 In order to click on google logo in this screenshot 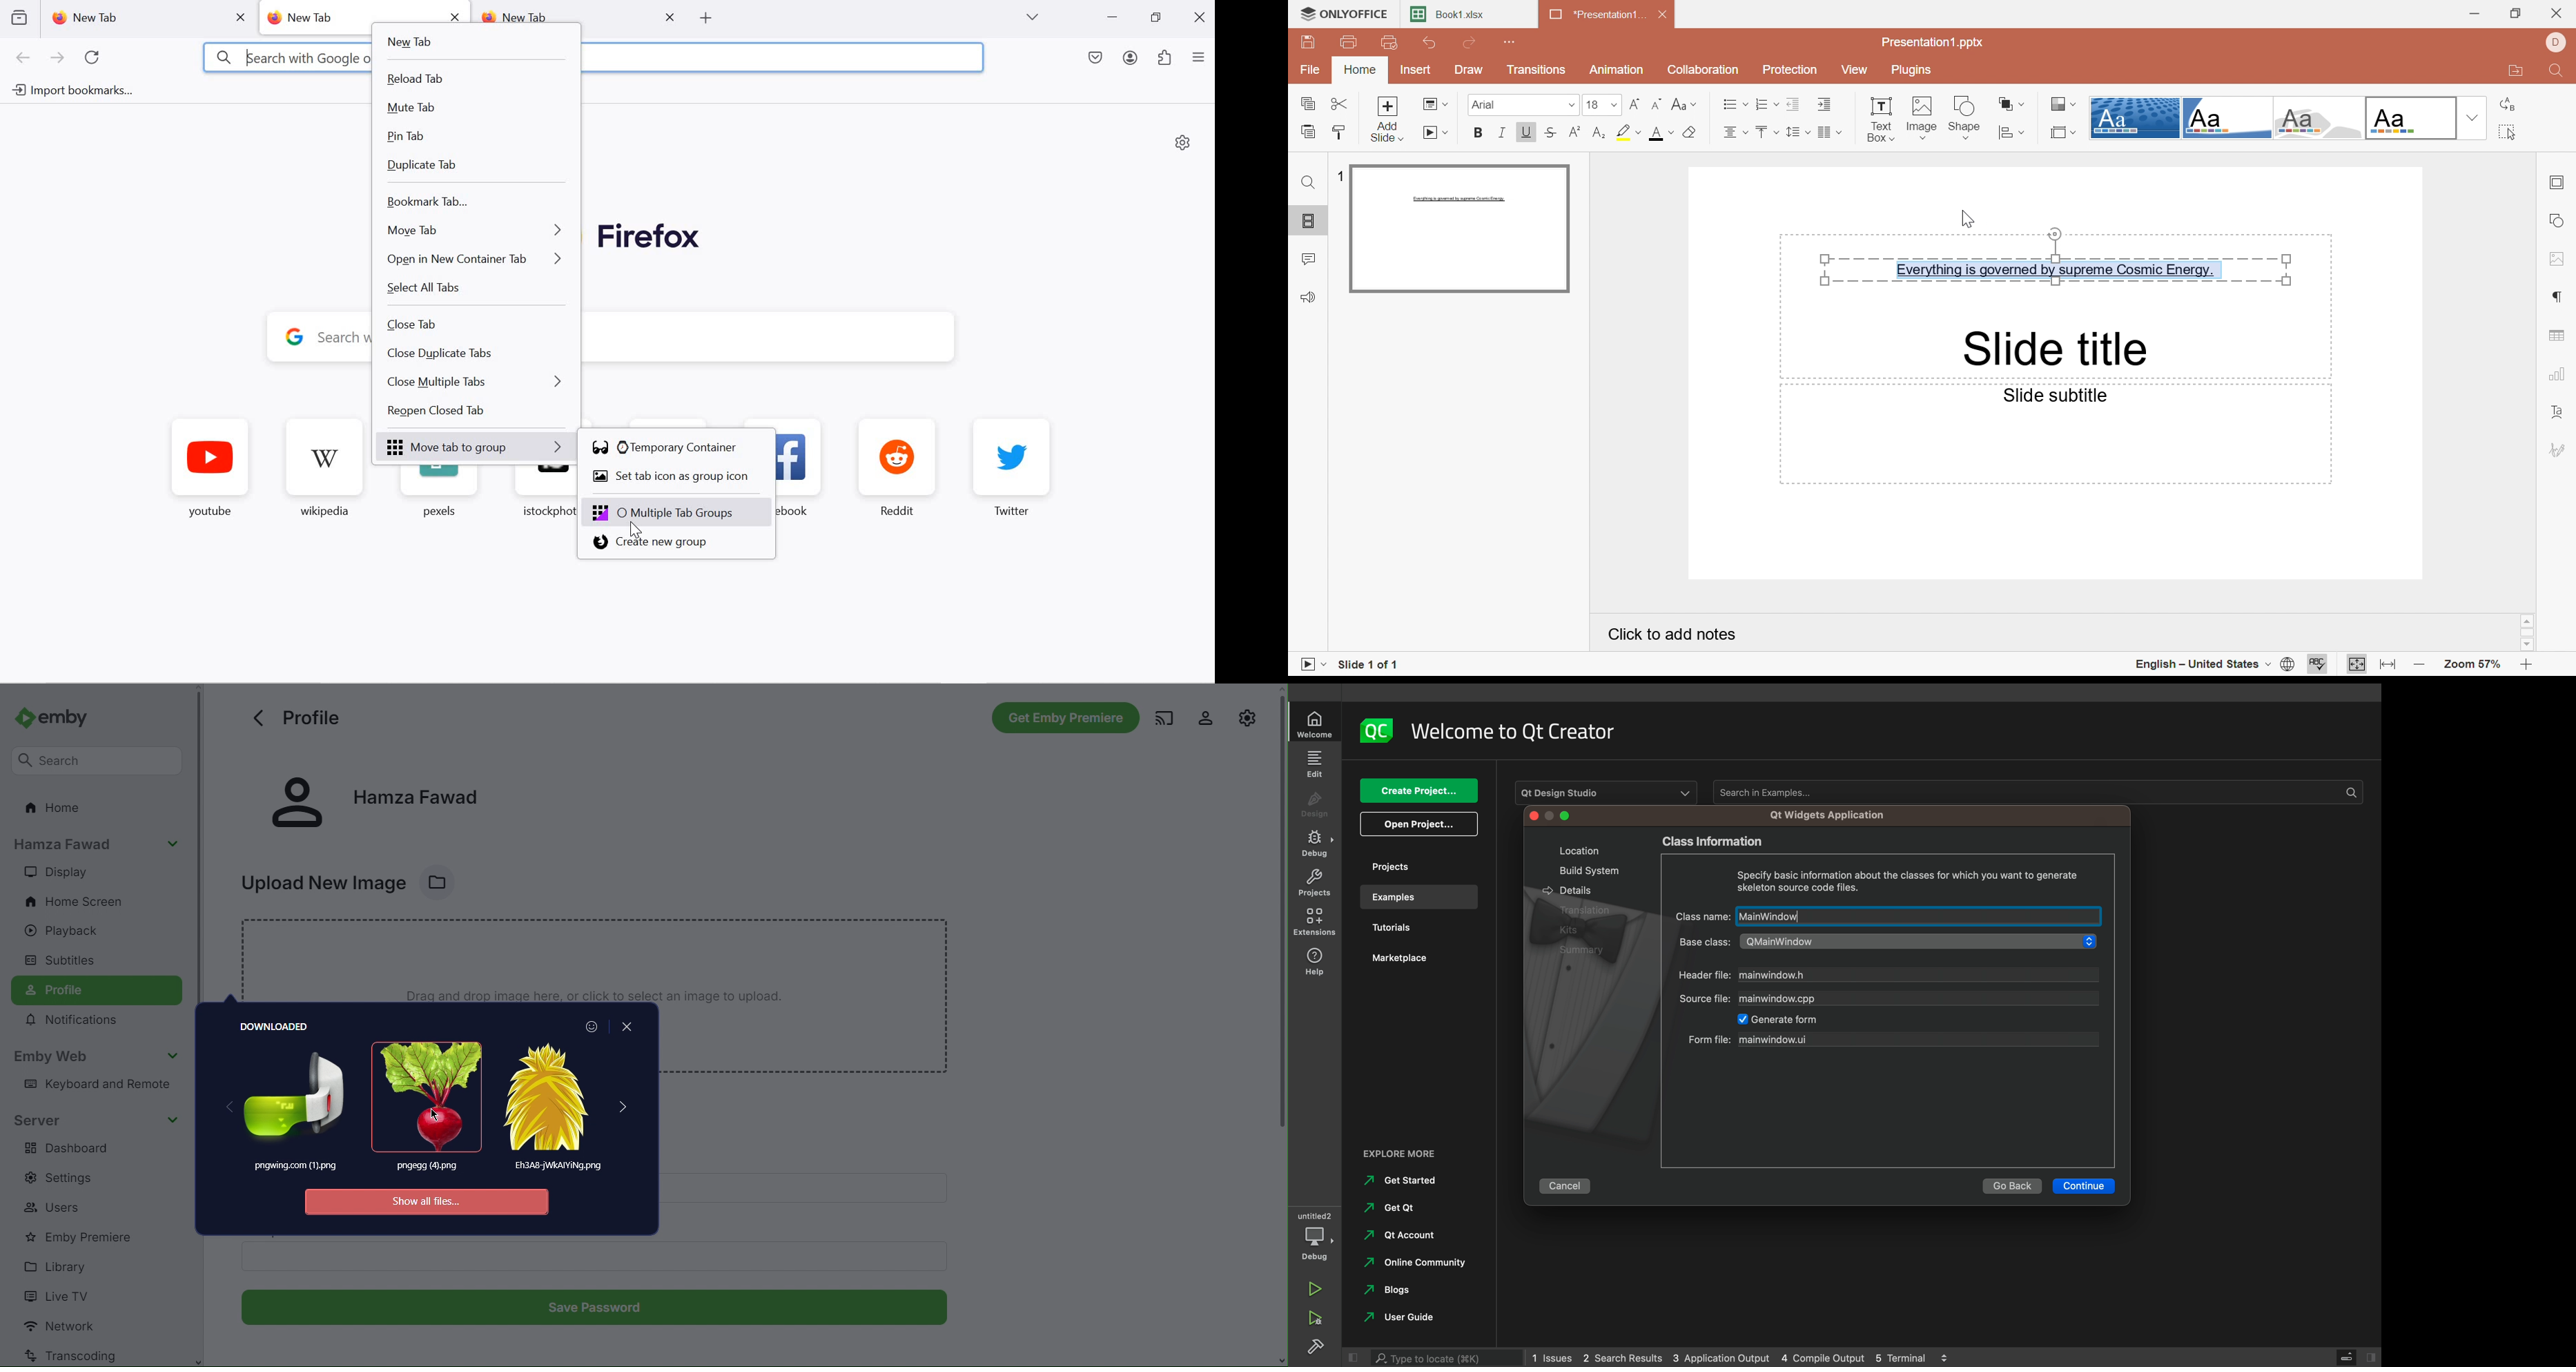, I will do `click(295, 335)`.